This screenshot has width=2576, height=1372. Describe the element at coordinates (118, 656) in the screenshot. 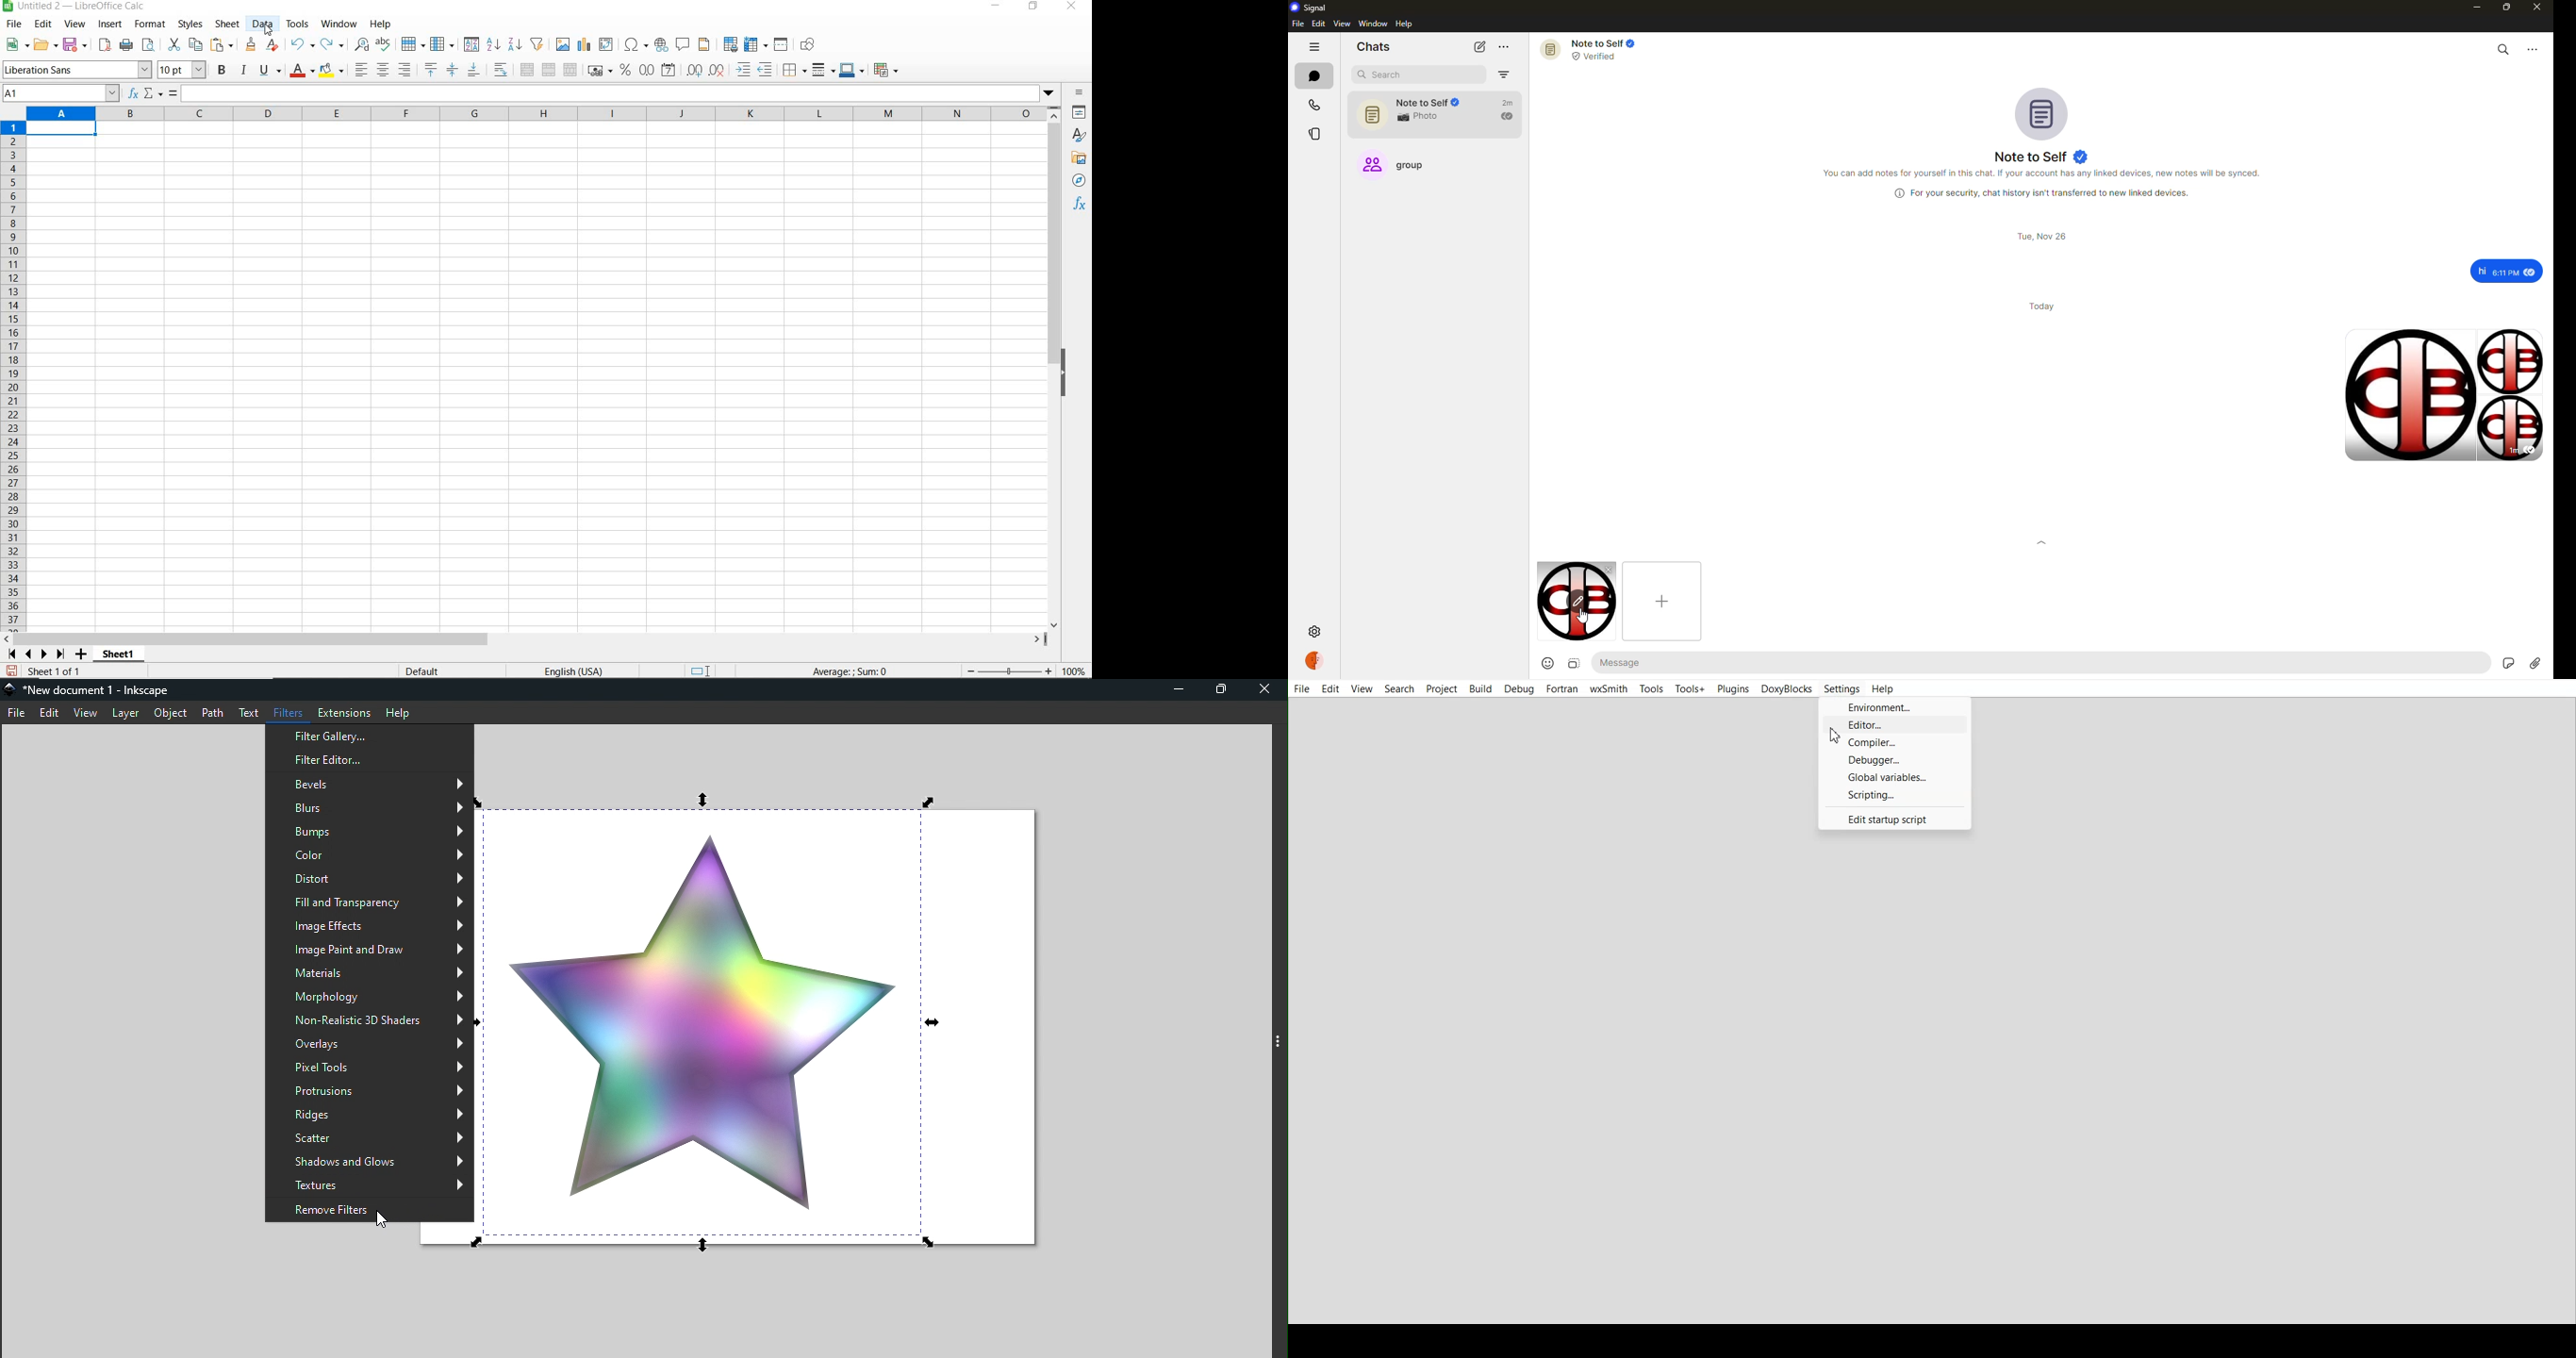

I see `sheet1` at that location.